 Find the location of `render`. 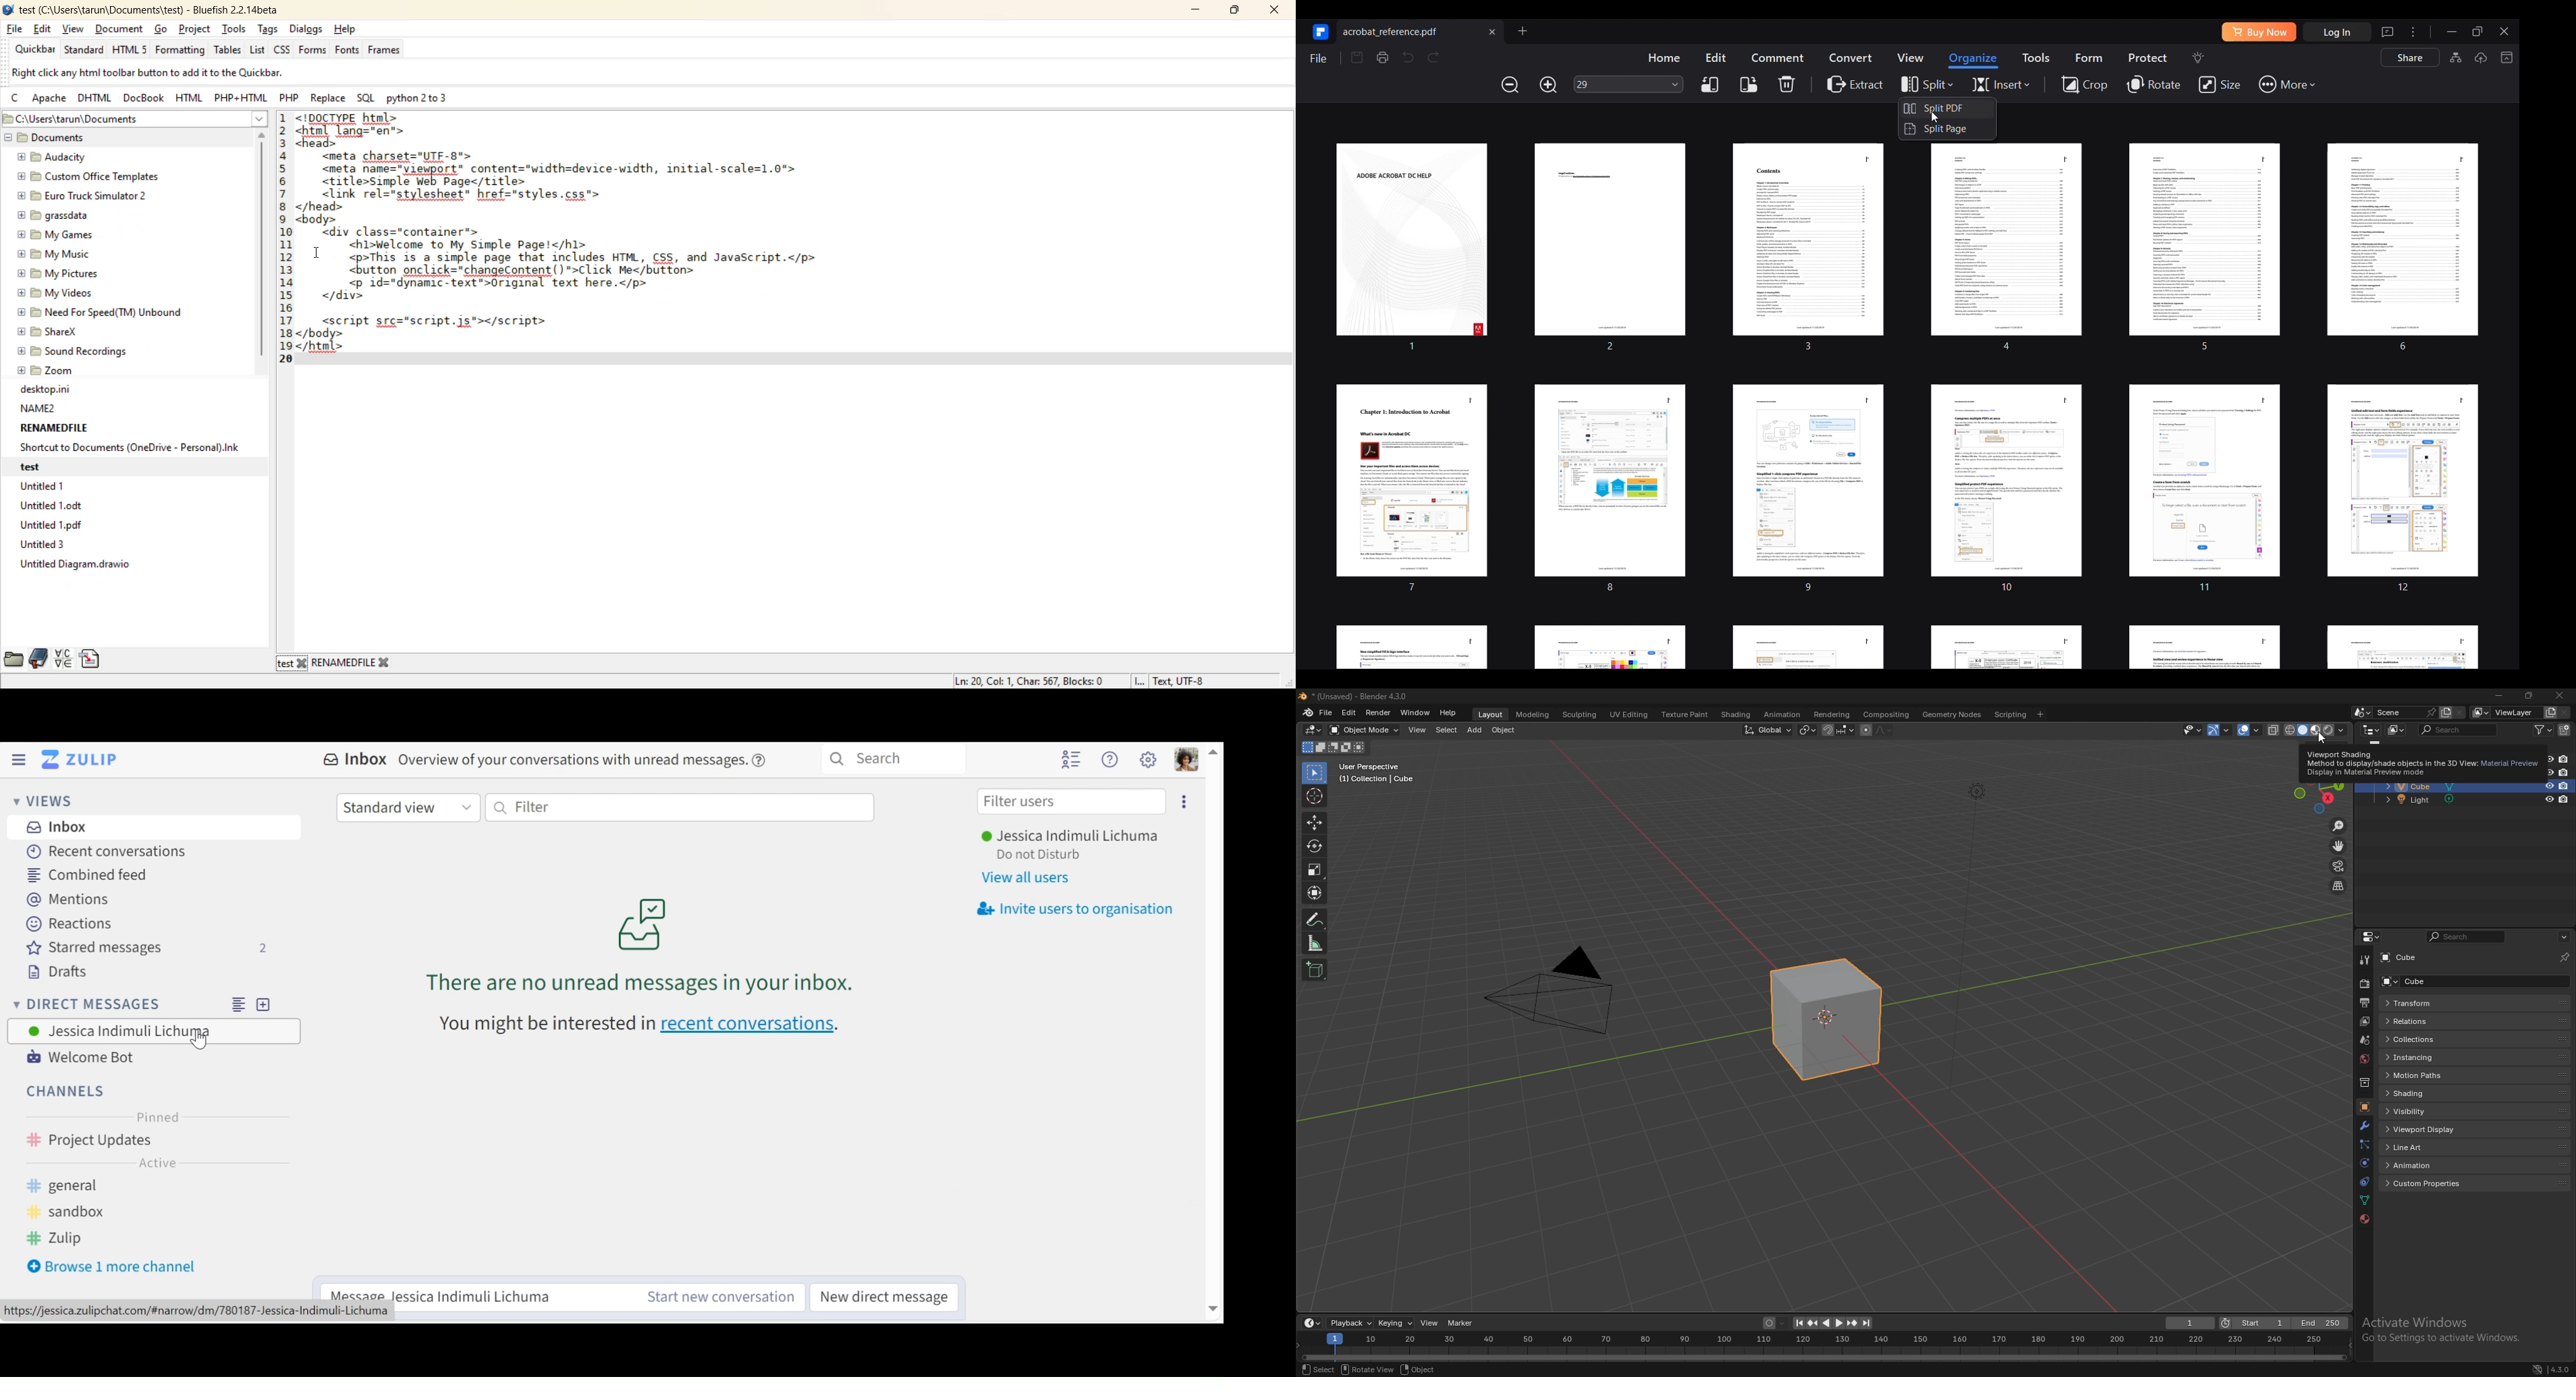

render is located at coordinates (1377, 713).